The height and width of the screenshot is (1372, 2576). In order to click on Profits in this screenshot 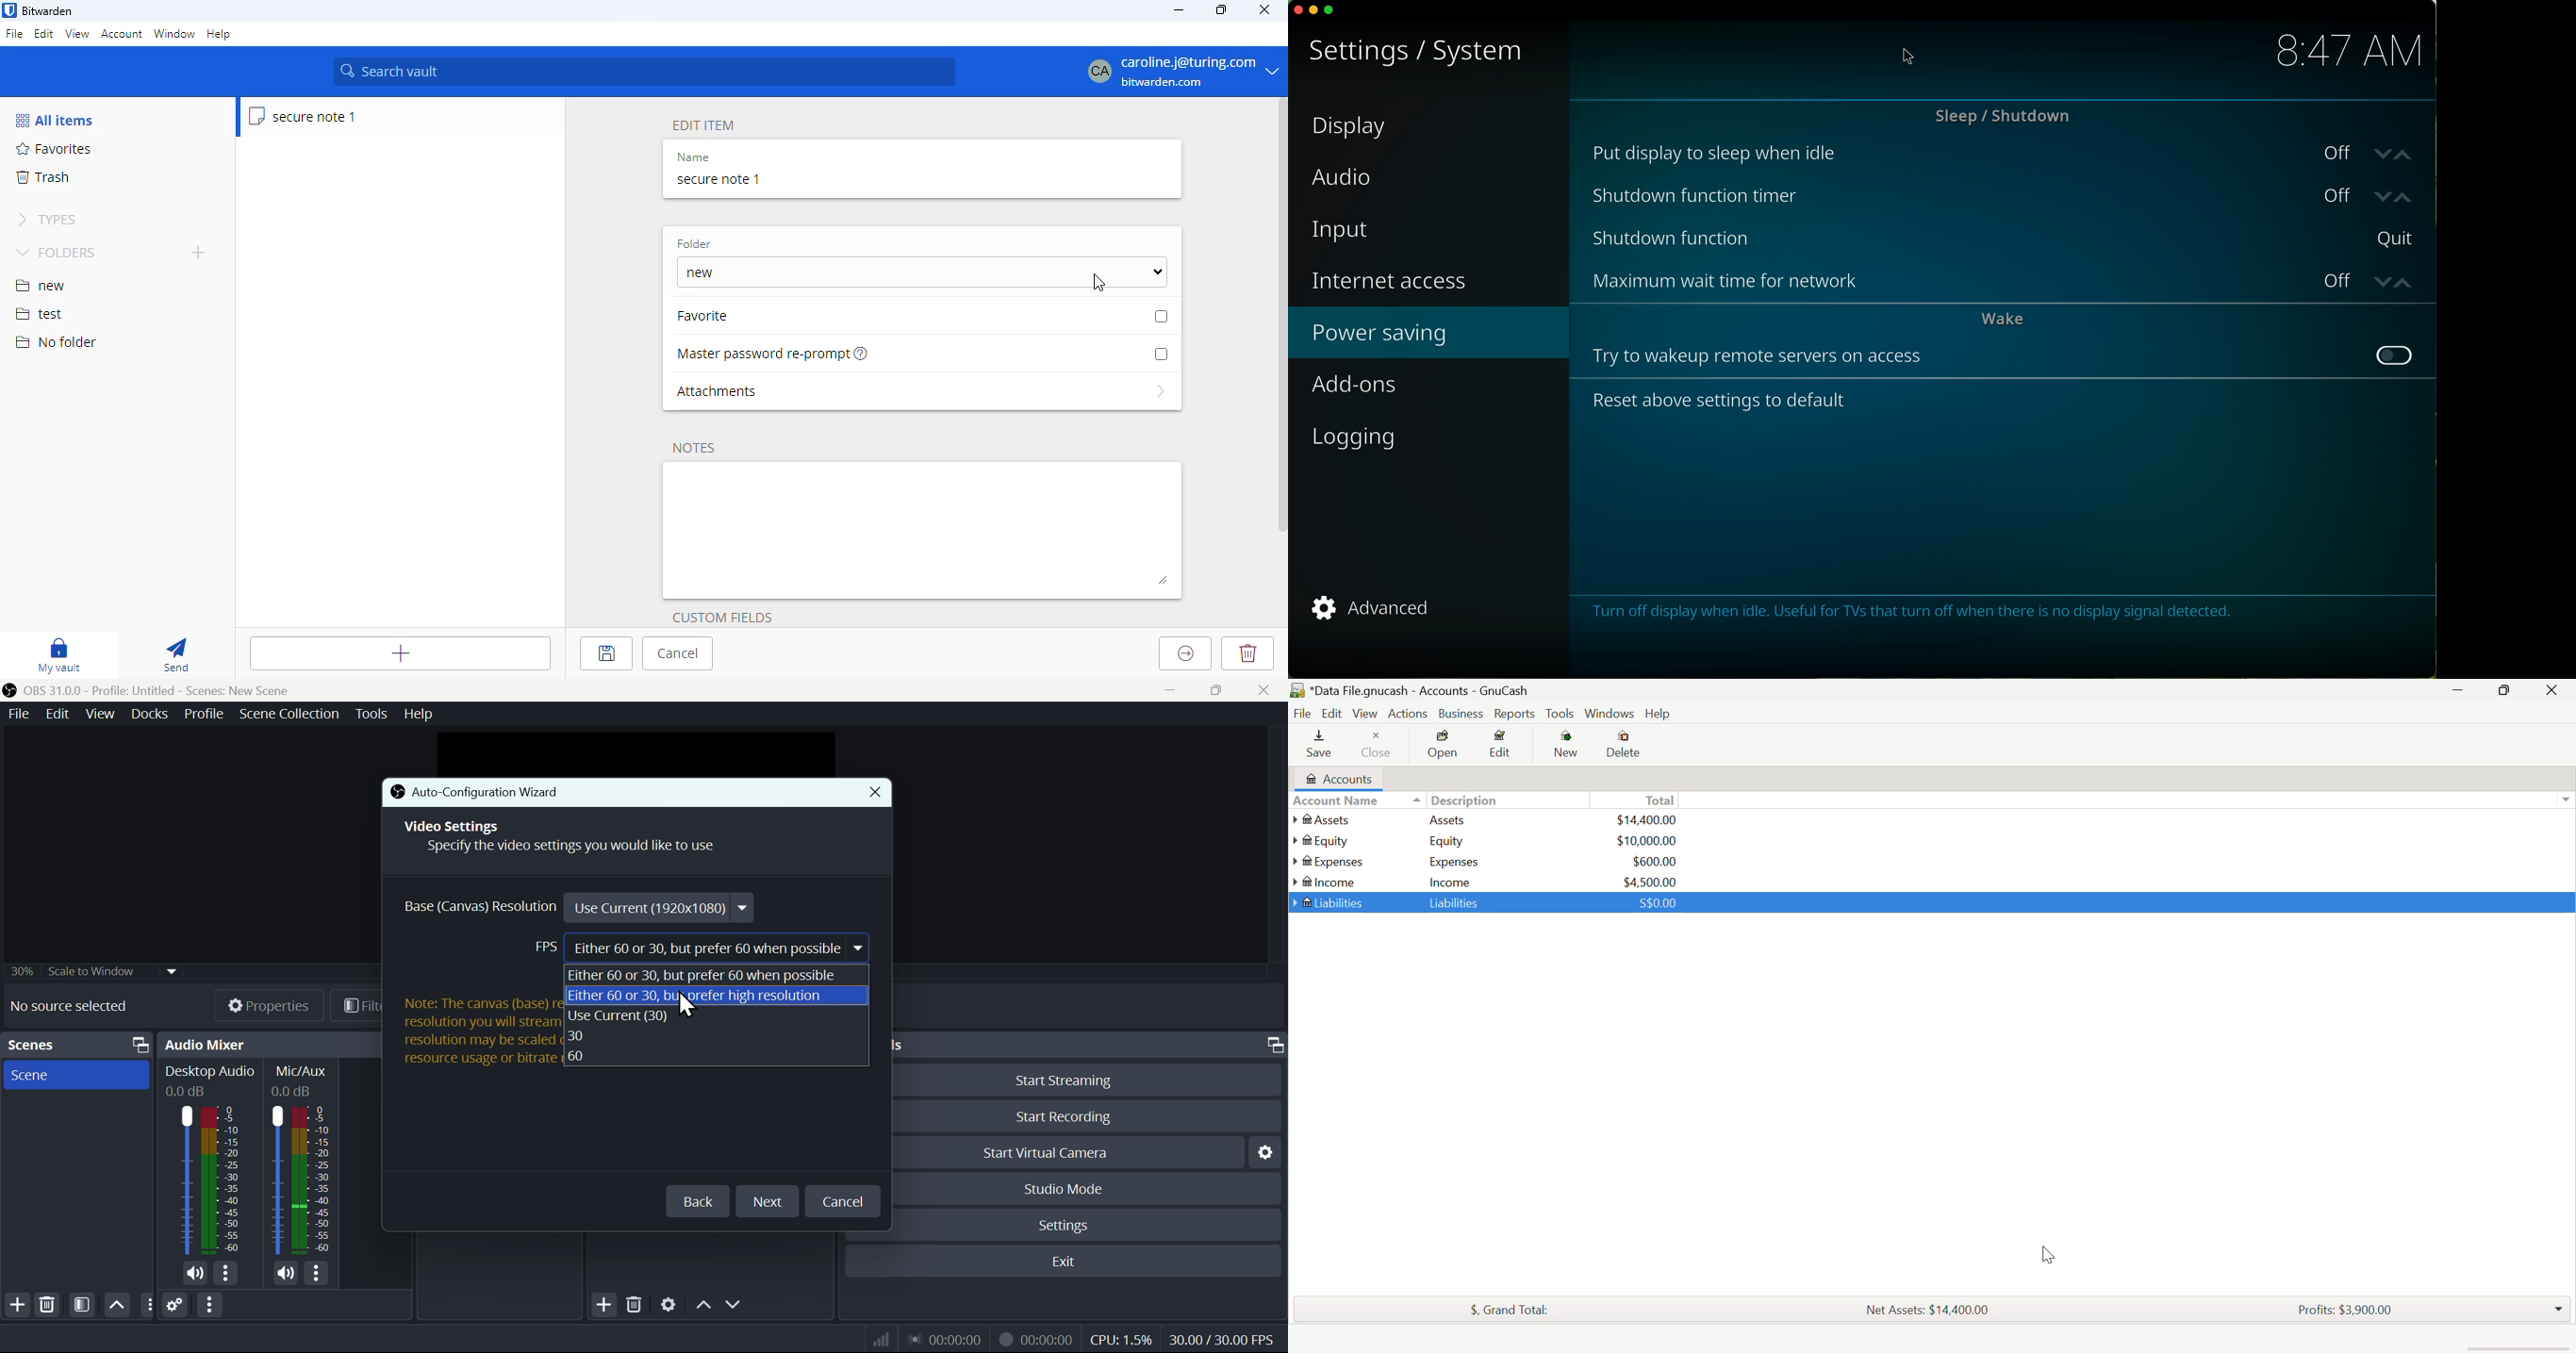, I will do `click(2339, 1309)`.